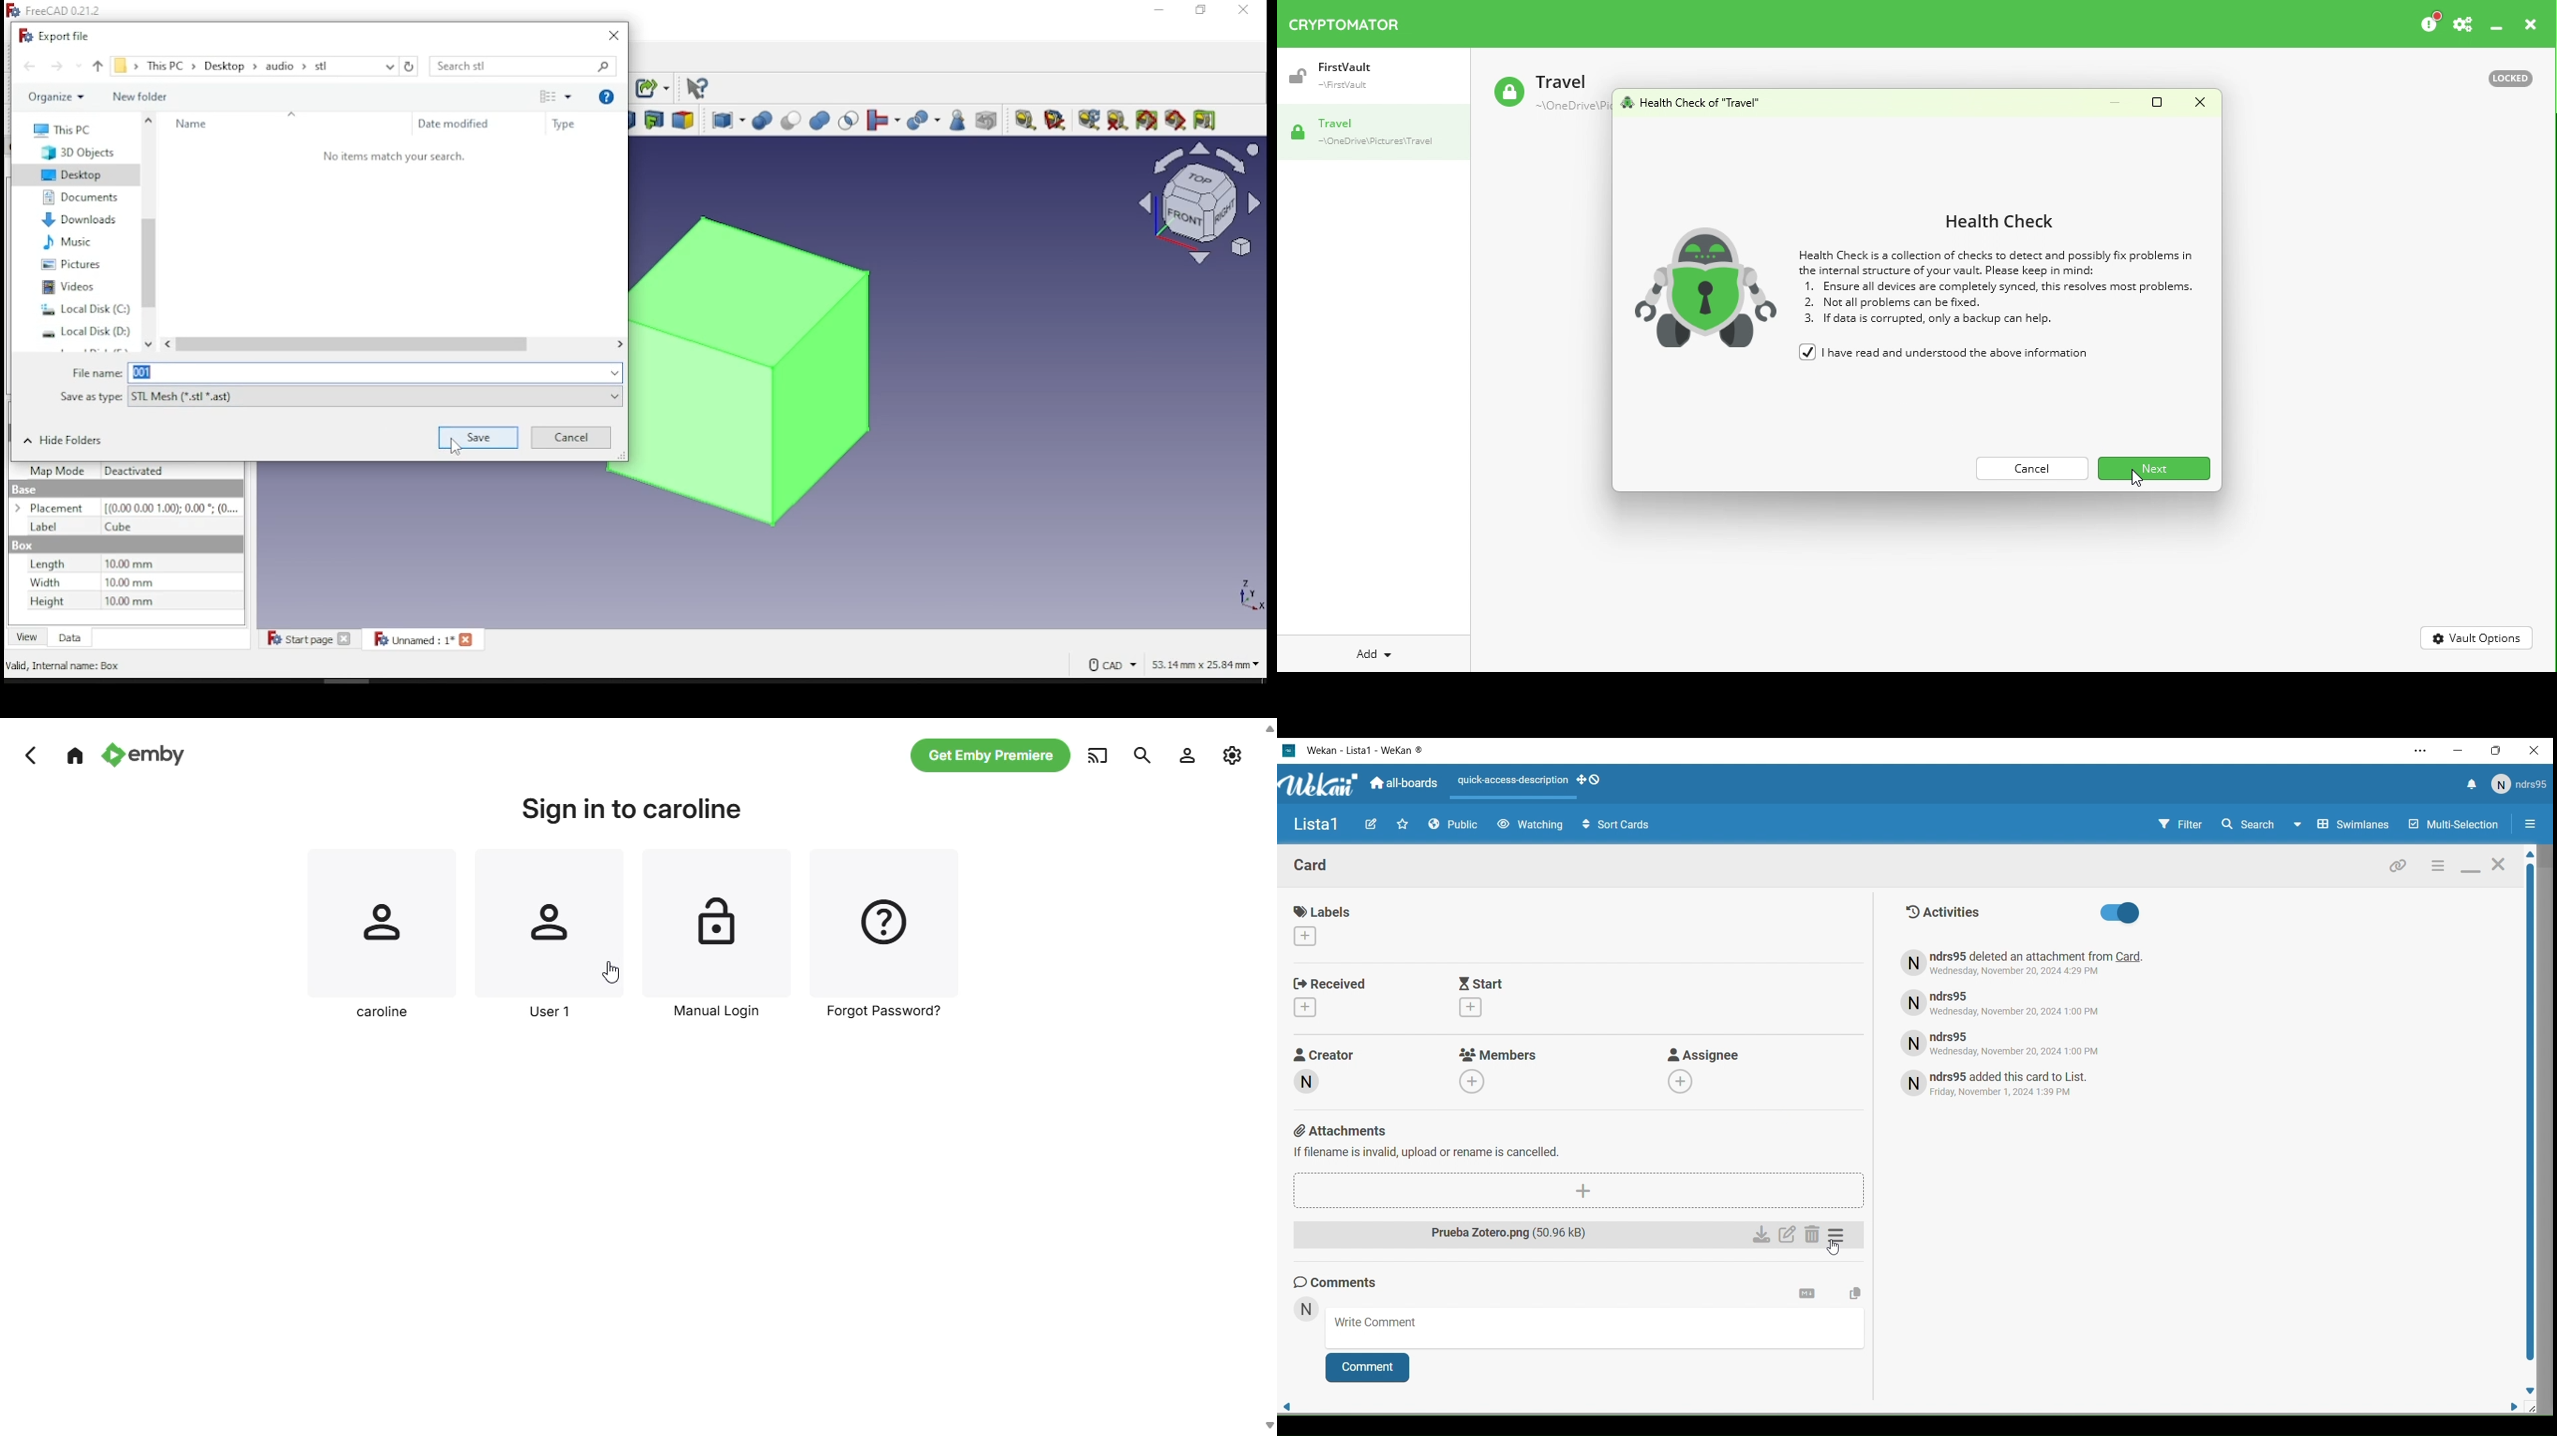 This screenshot has height=1456, width=2576. I want to click on desktop, so click(224, 66).